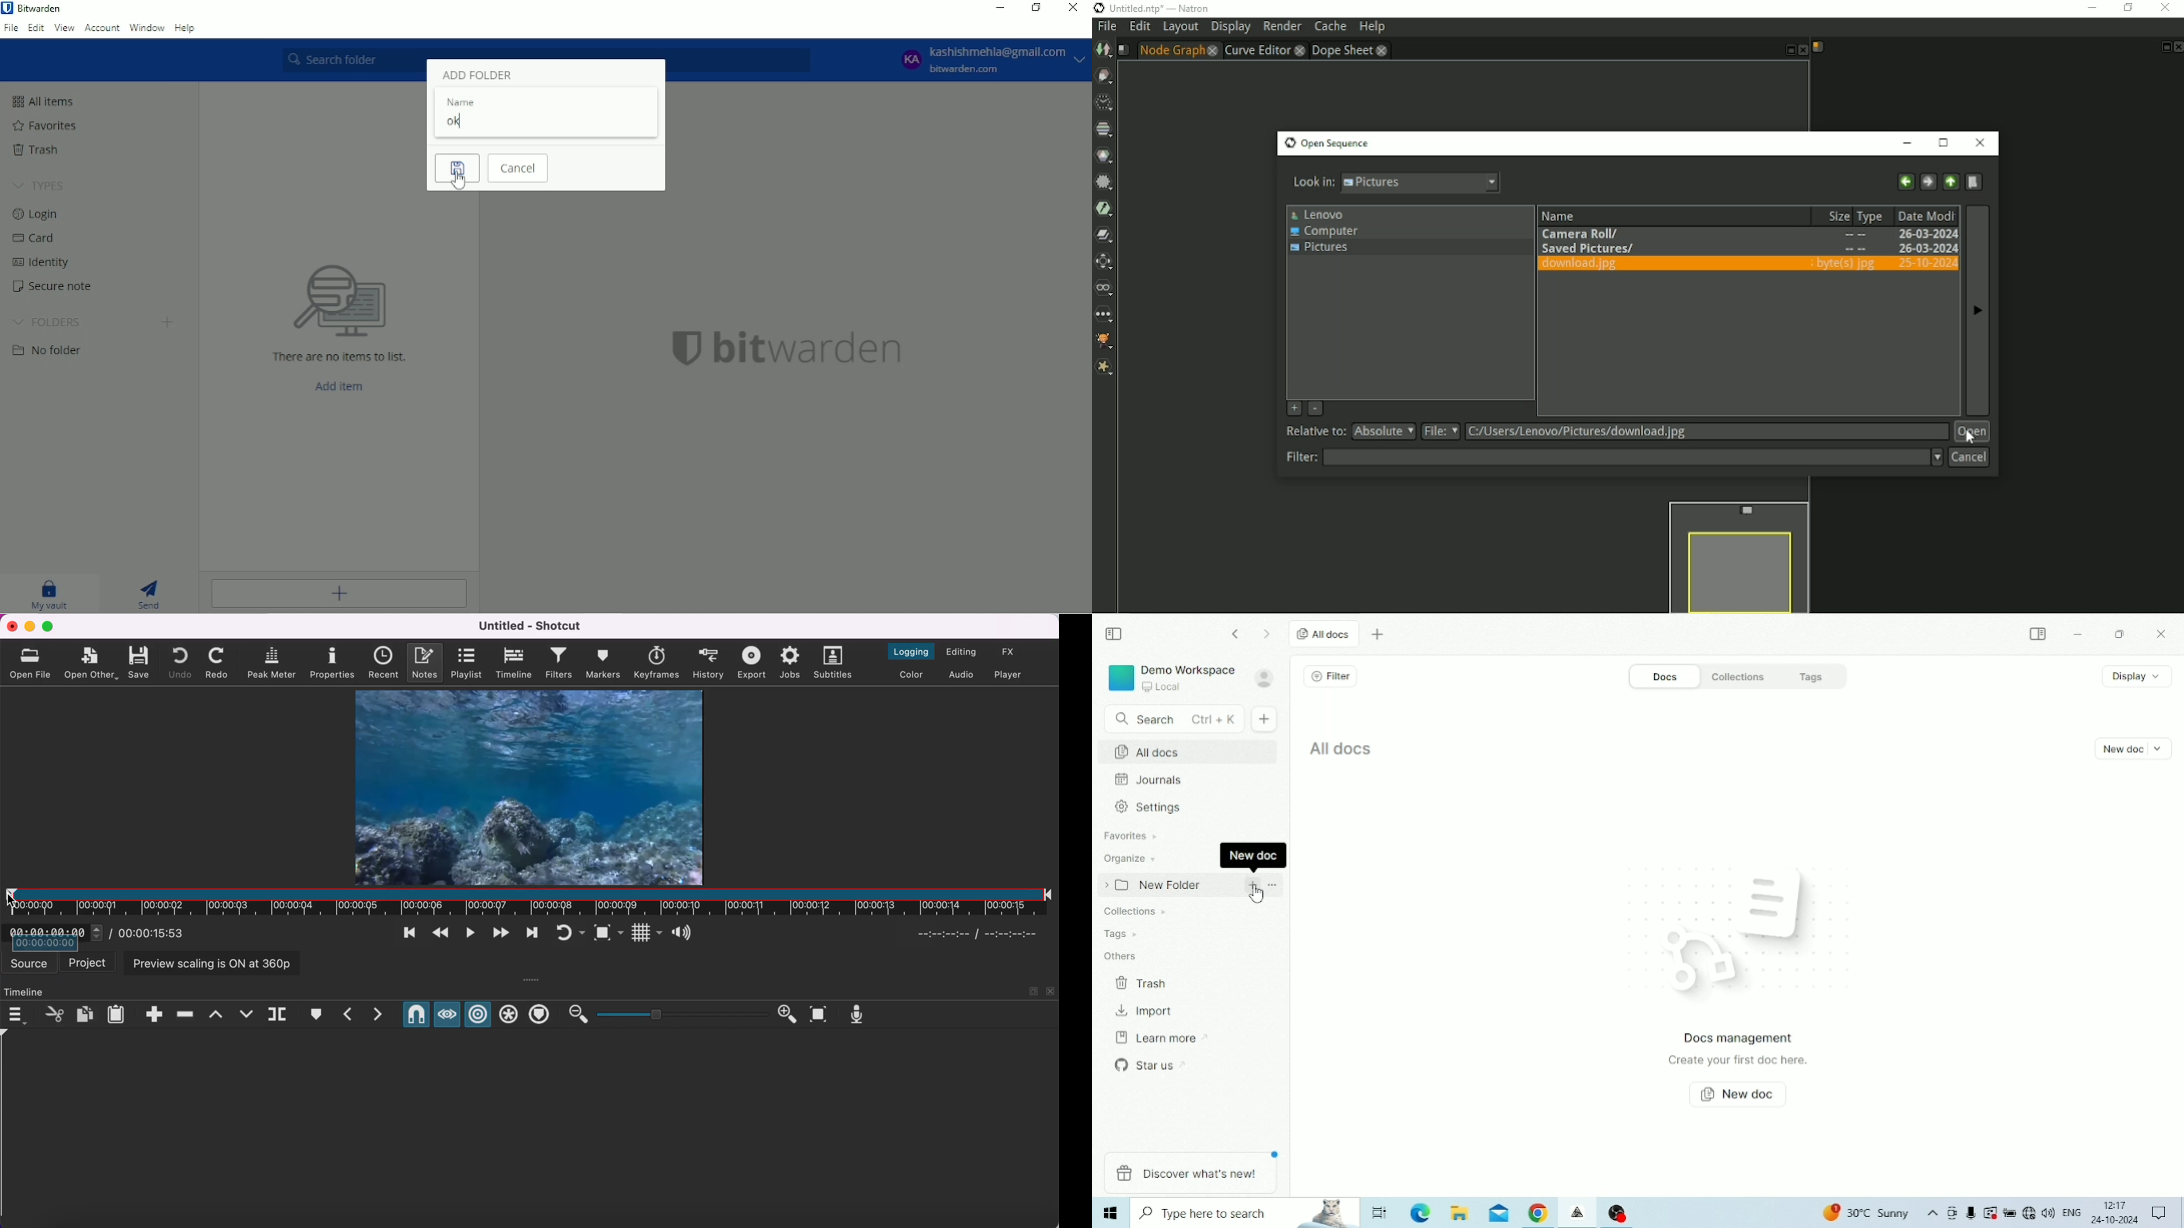 The image size is (2184, 1232). Describe the element at coordinates (973, 939) in the screenshot. I see `Selected timeline` at that location.